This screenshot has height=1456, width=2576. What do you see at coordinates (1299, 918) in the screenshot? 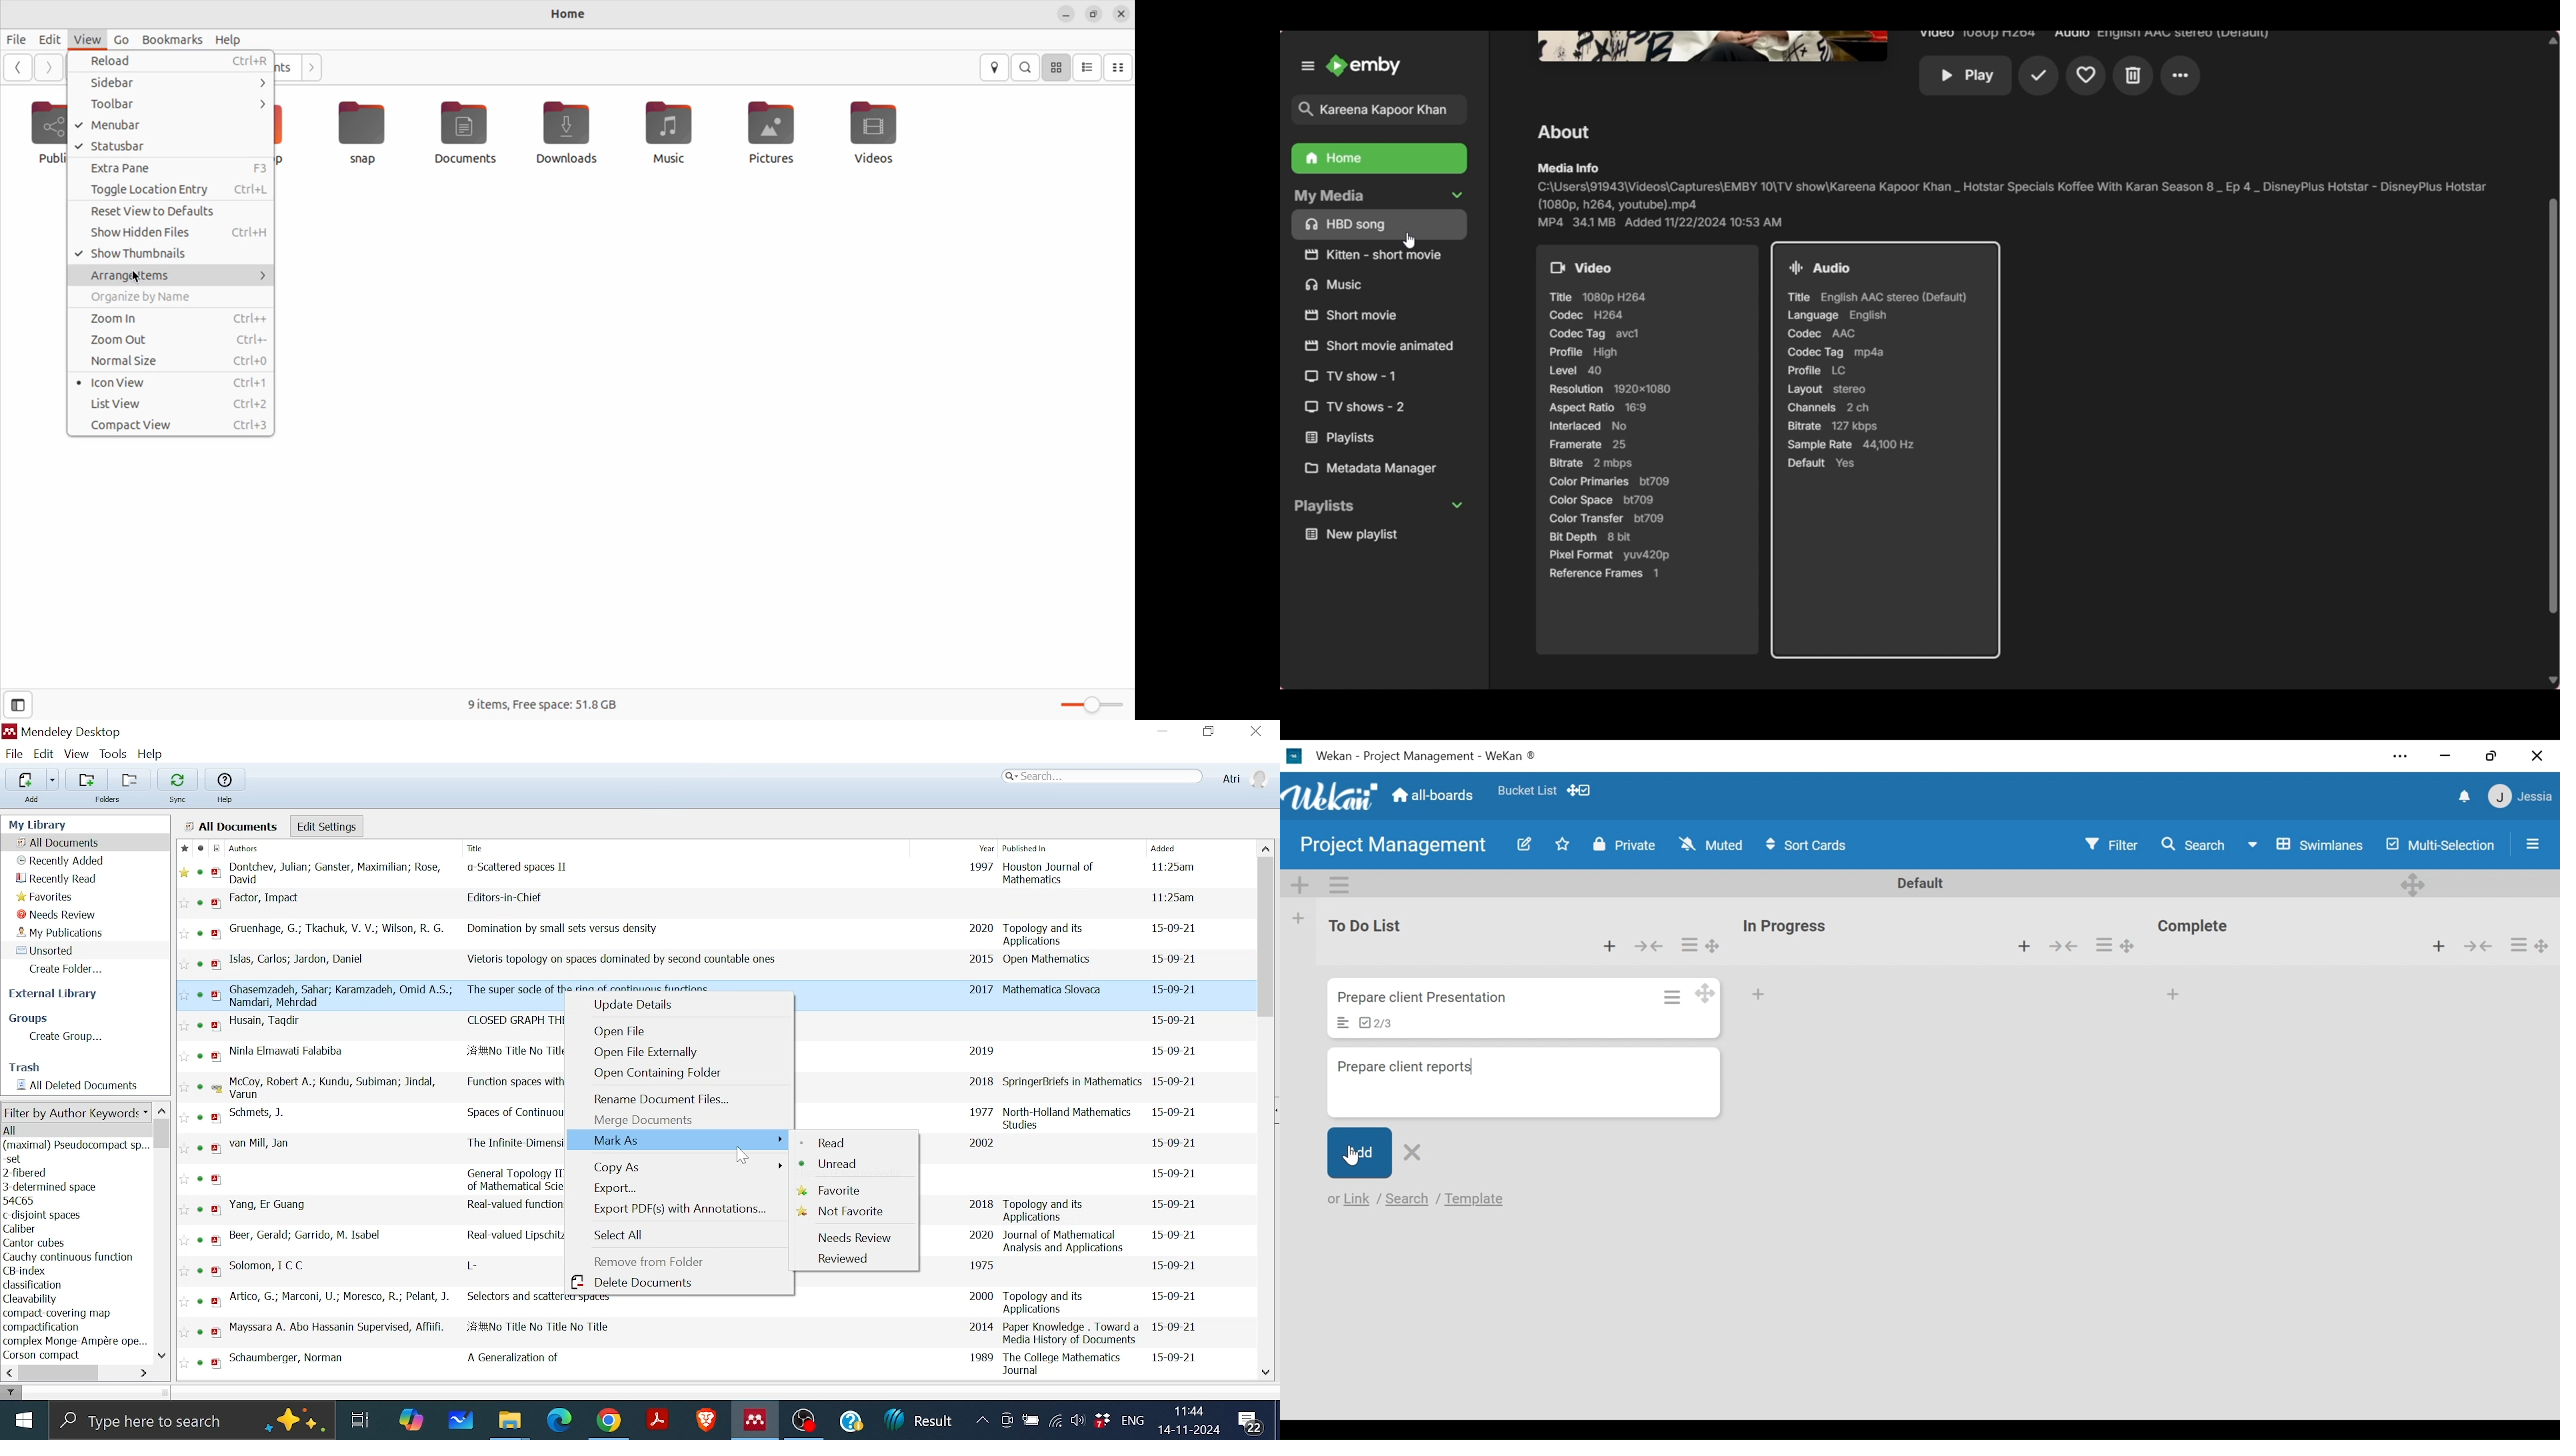
I see `Add list` at bounding box center [1299, 918].